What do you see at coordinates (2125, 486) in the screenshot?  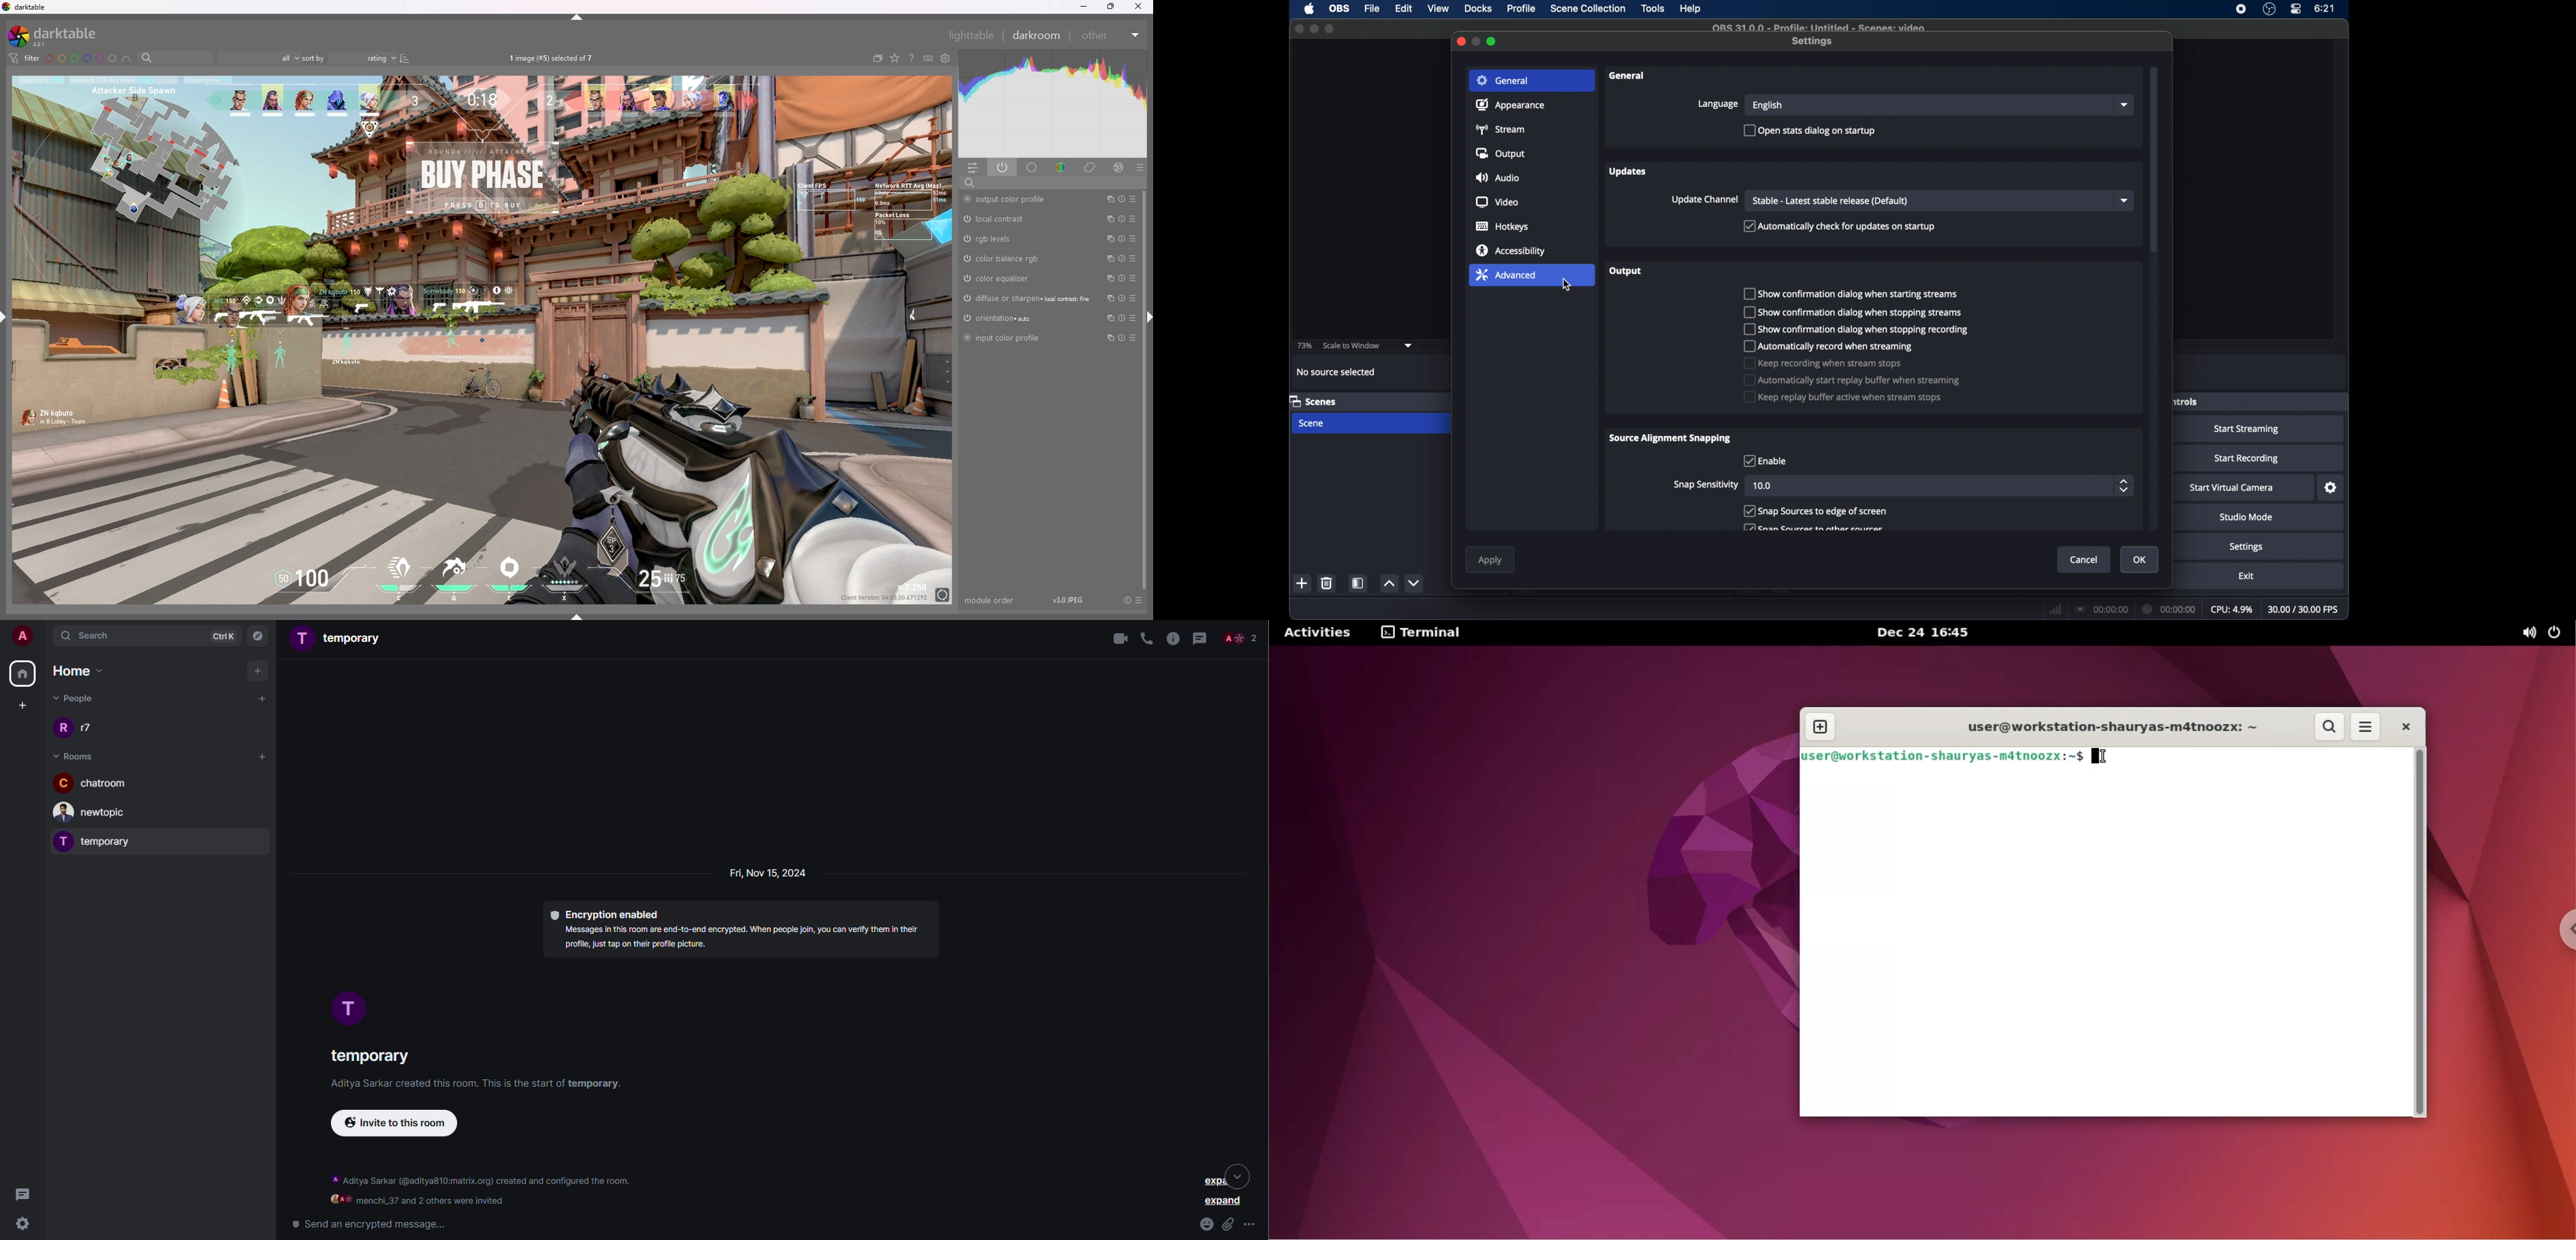 I see `stepper buttons` at bounding box center [2125, 486].